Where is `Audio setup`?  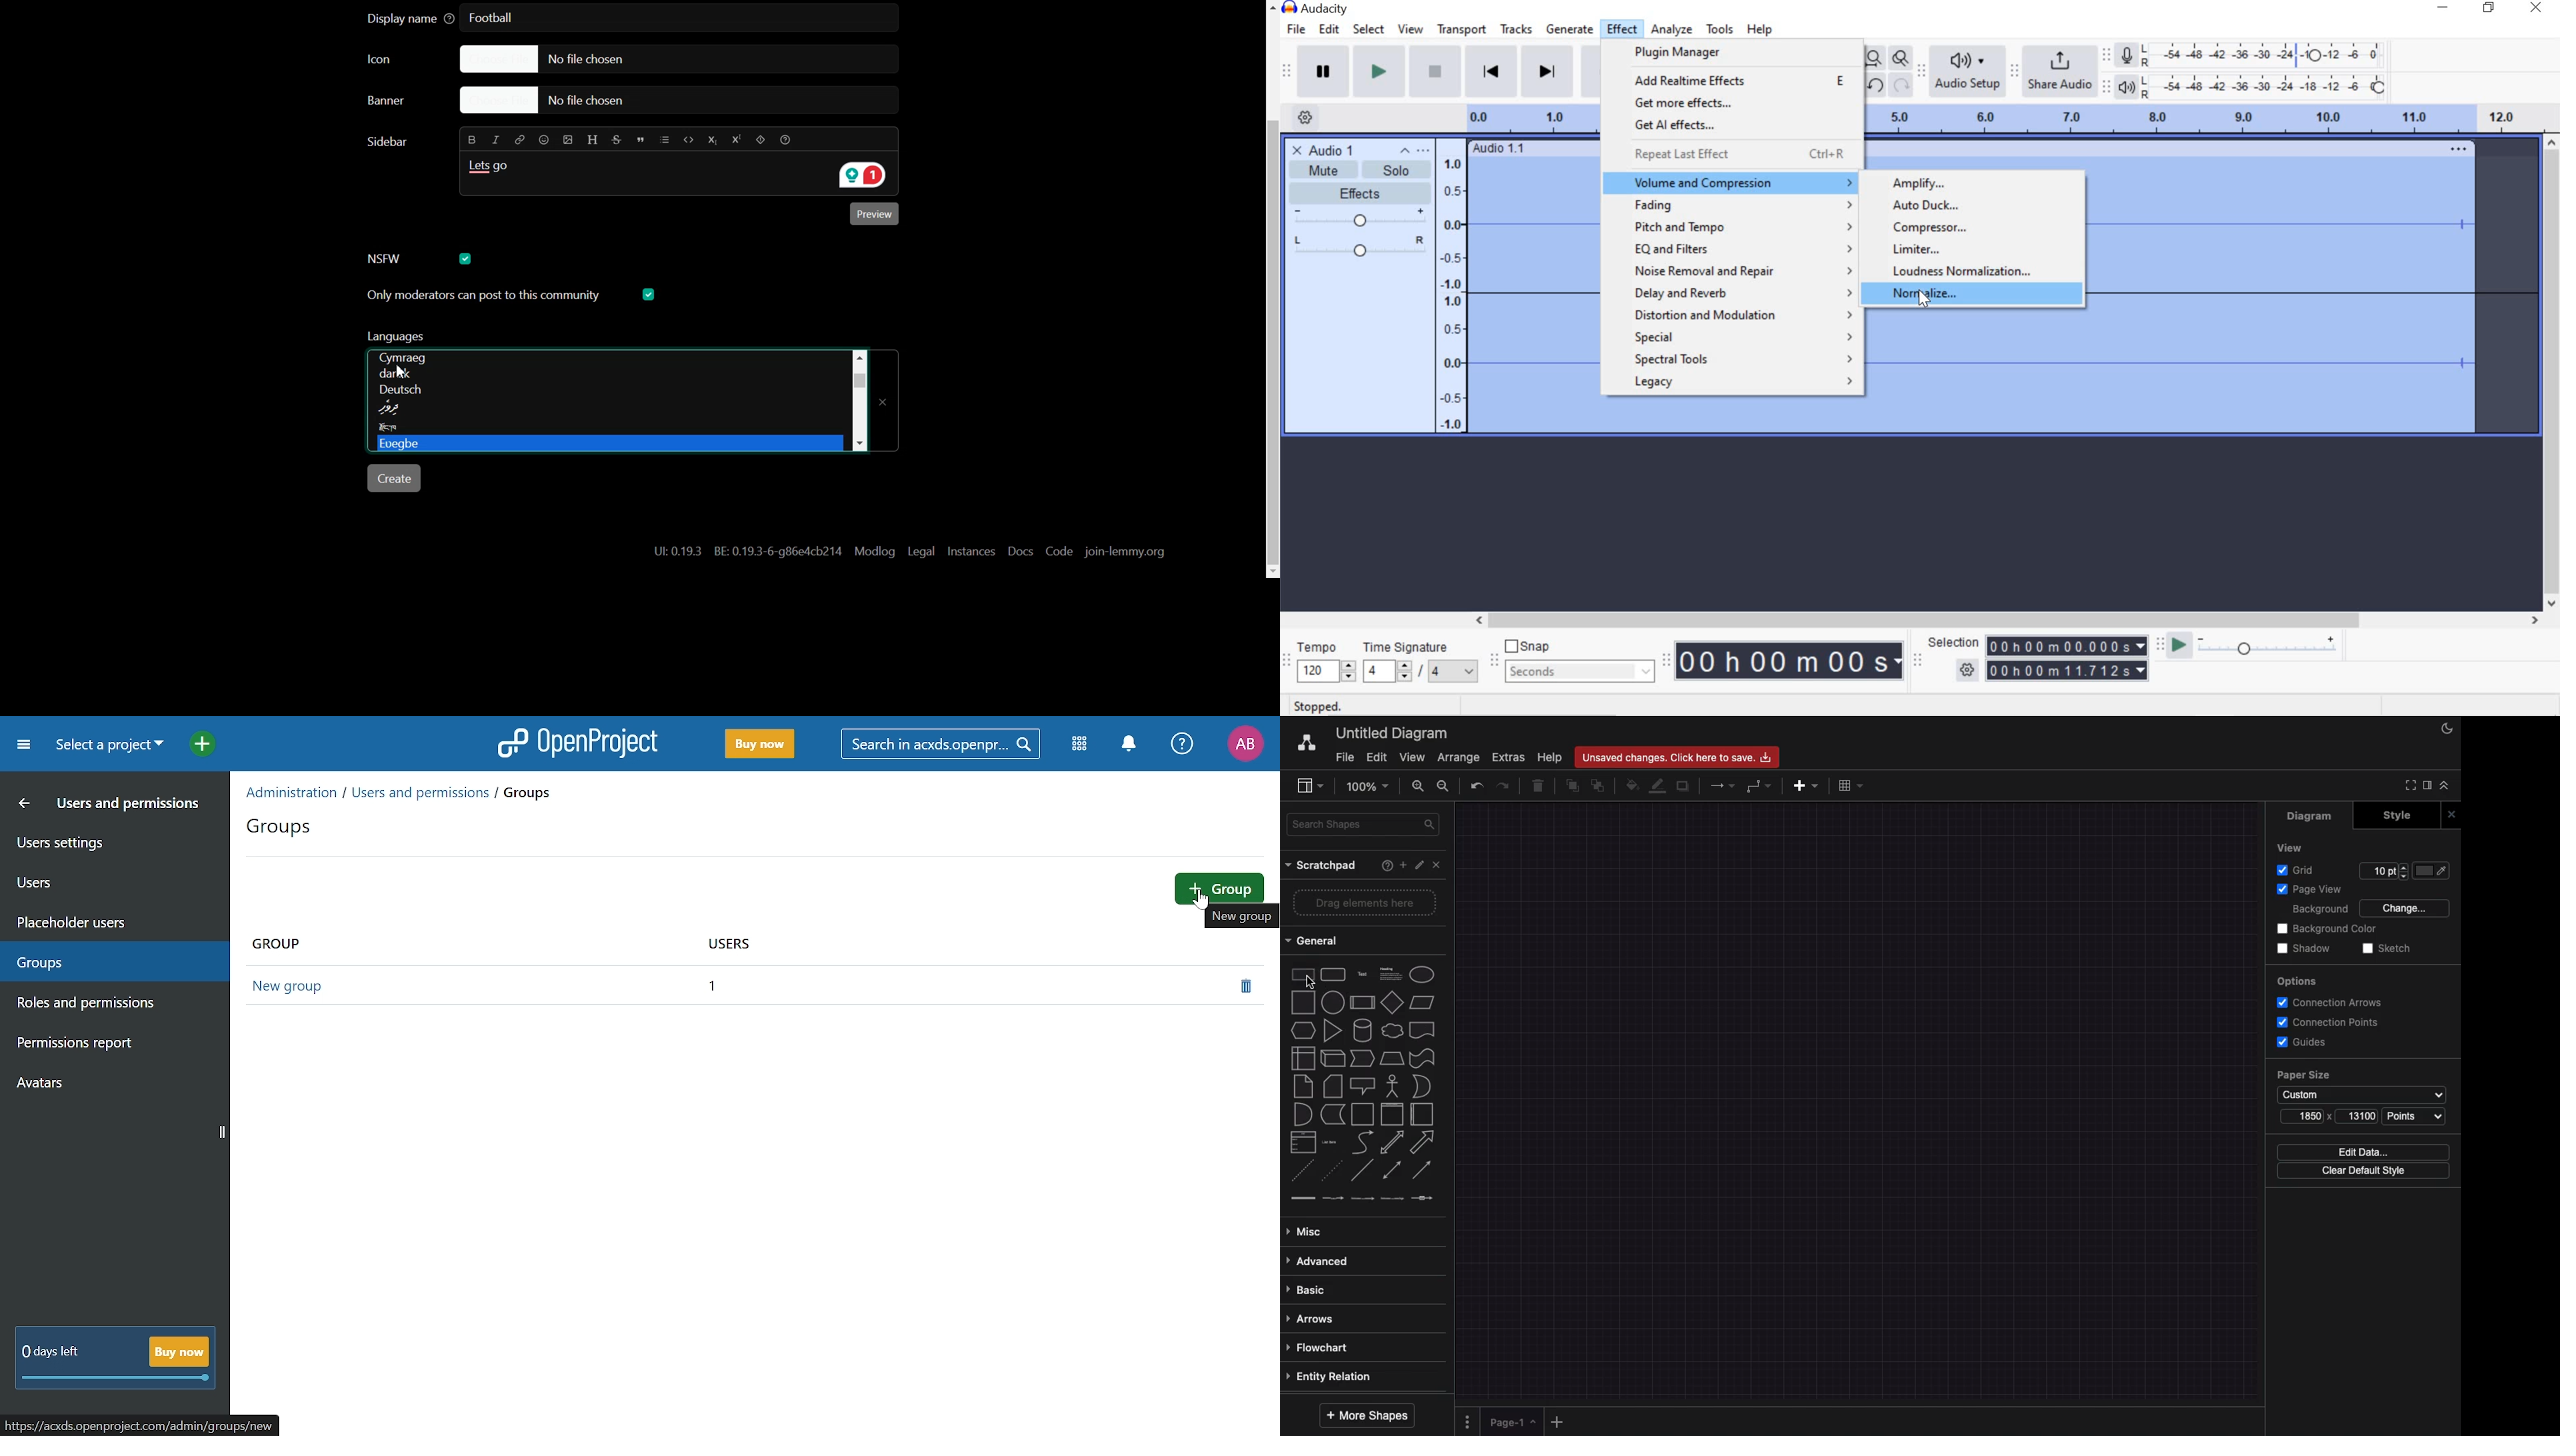
Audio setup is located at coordinates (1967, 71).